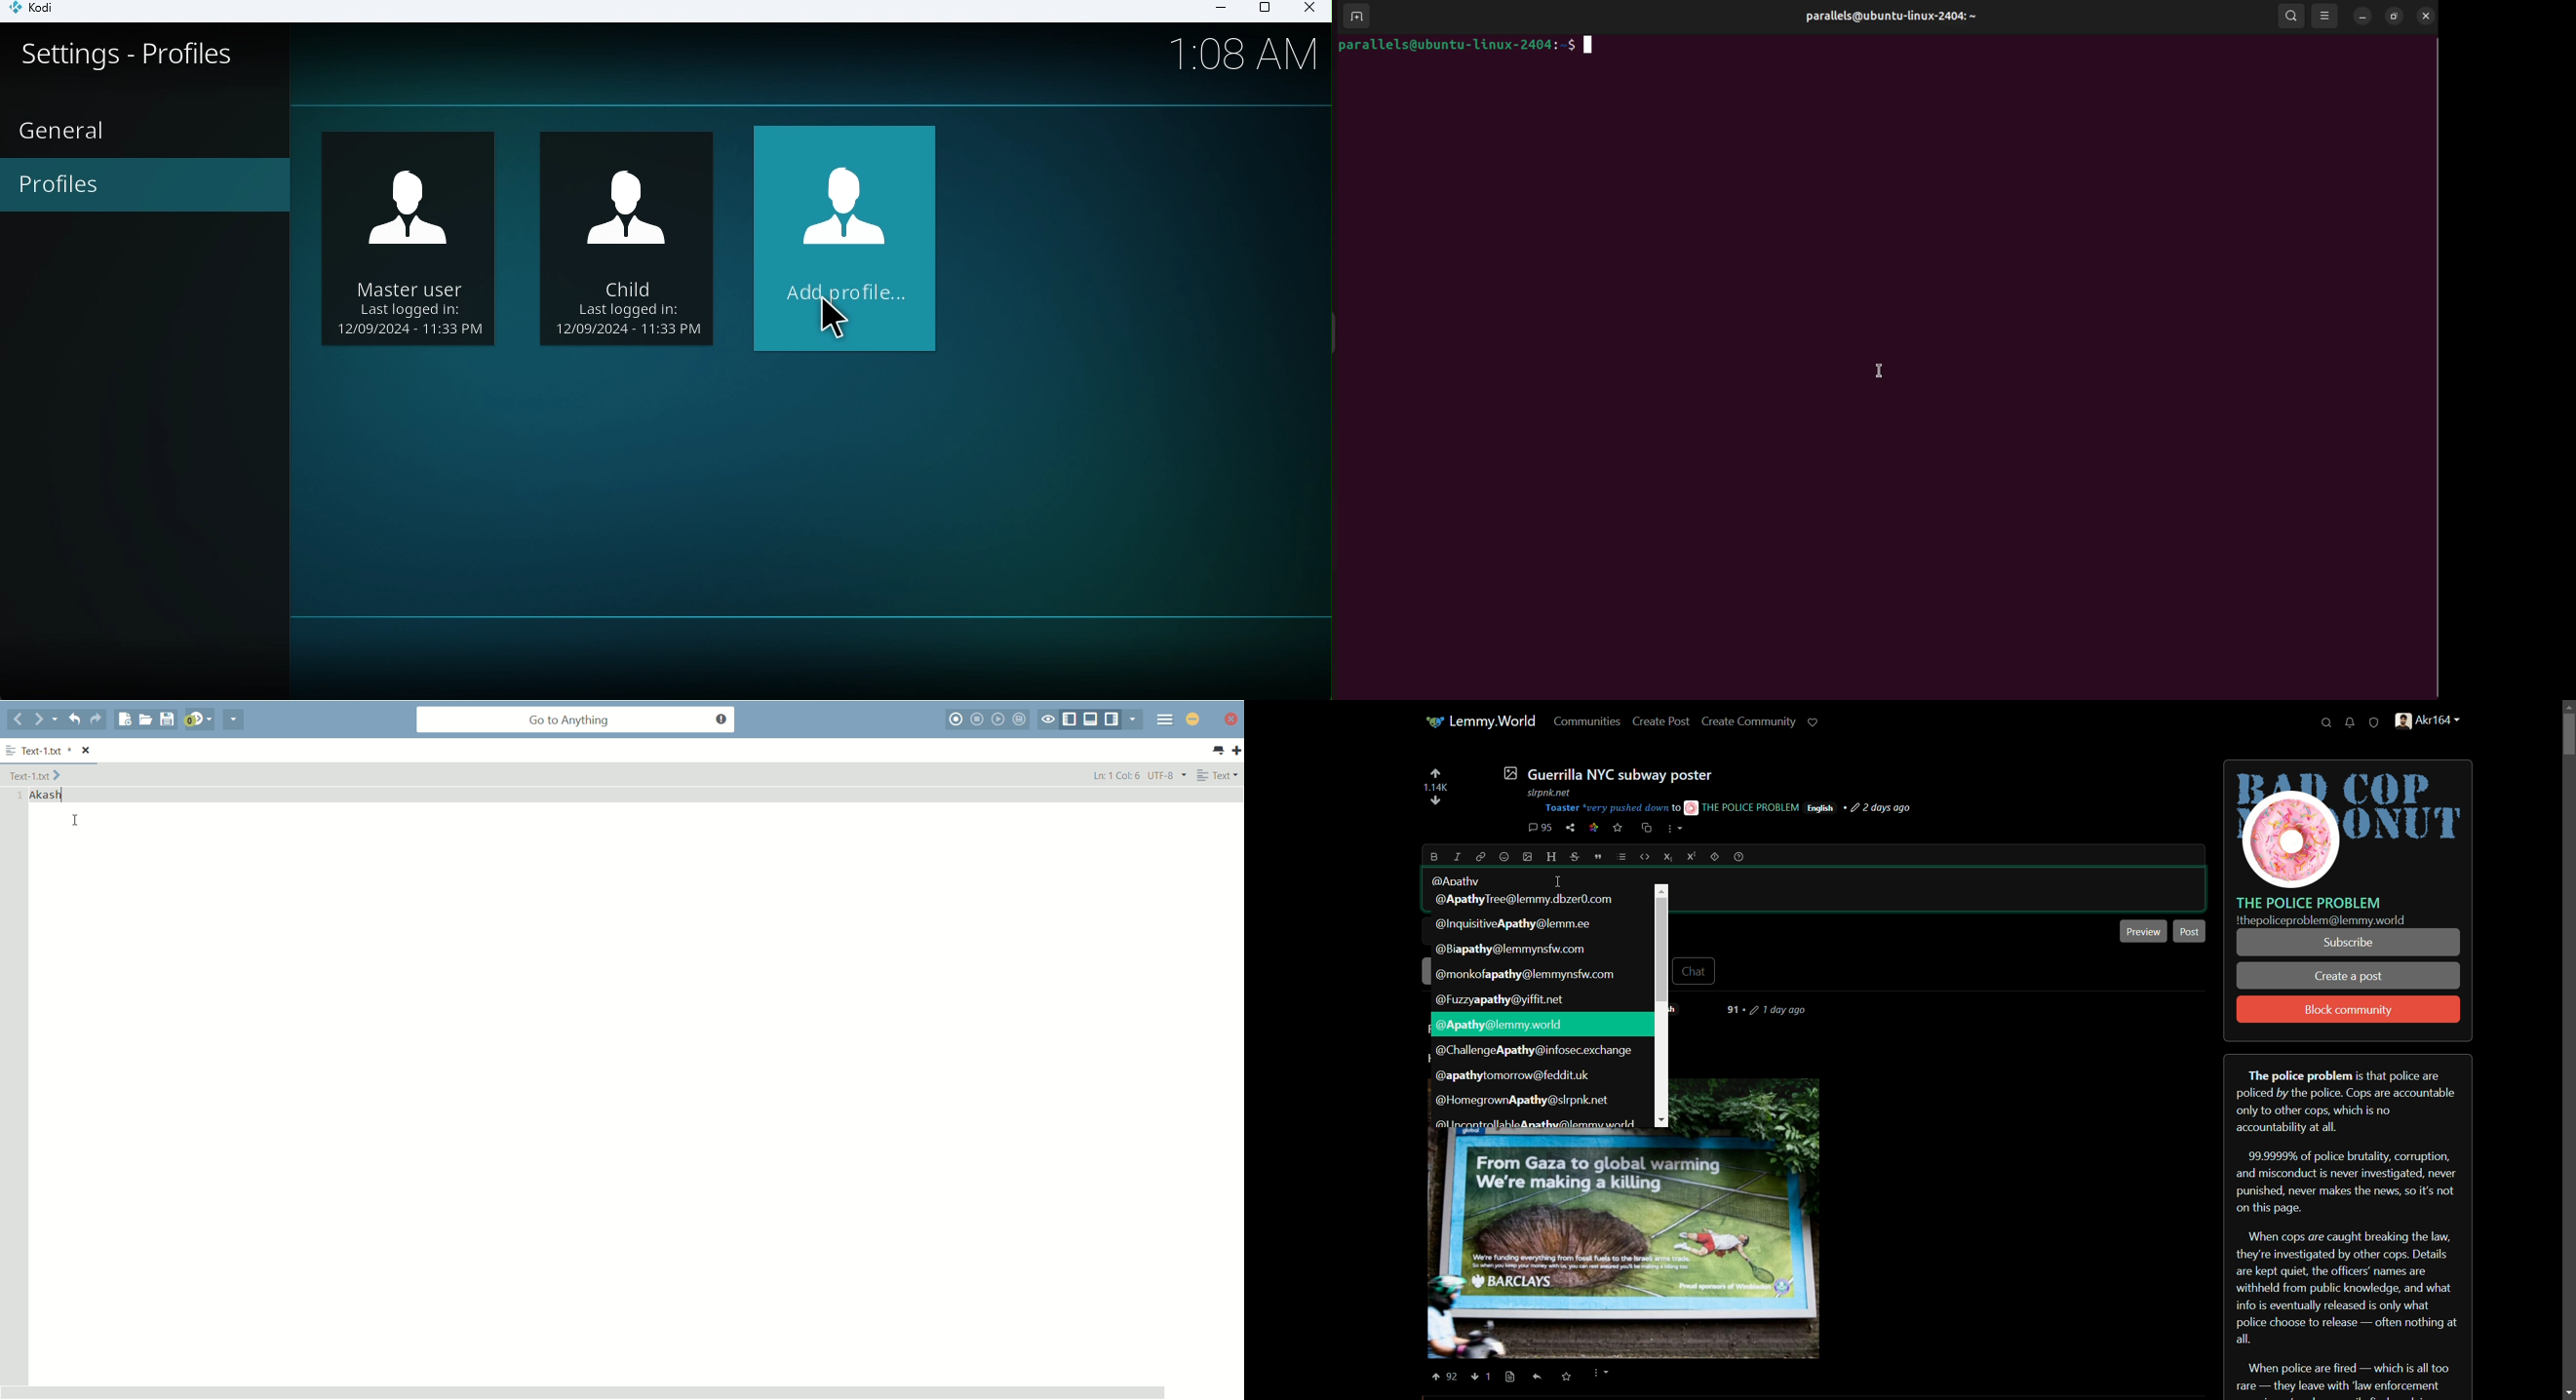 The height and width of the screenshot is (1400, 2576). Describe the element at coordinates (1821, 808) in the screenshot. I see `language` at that location.